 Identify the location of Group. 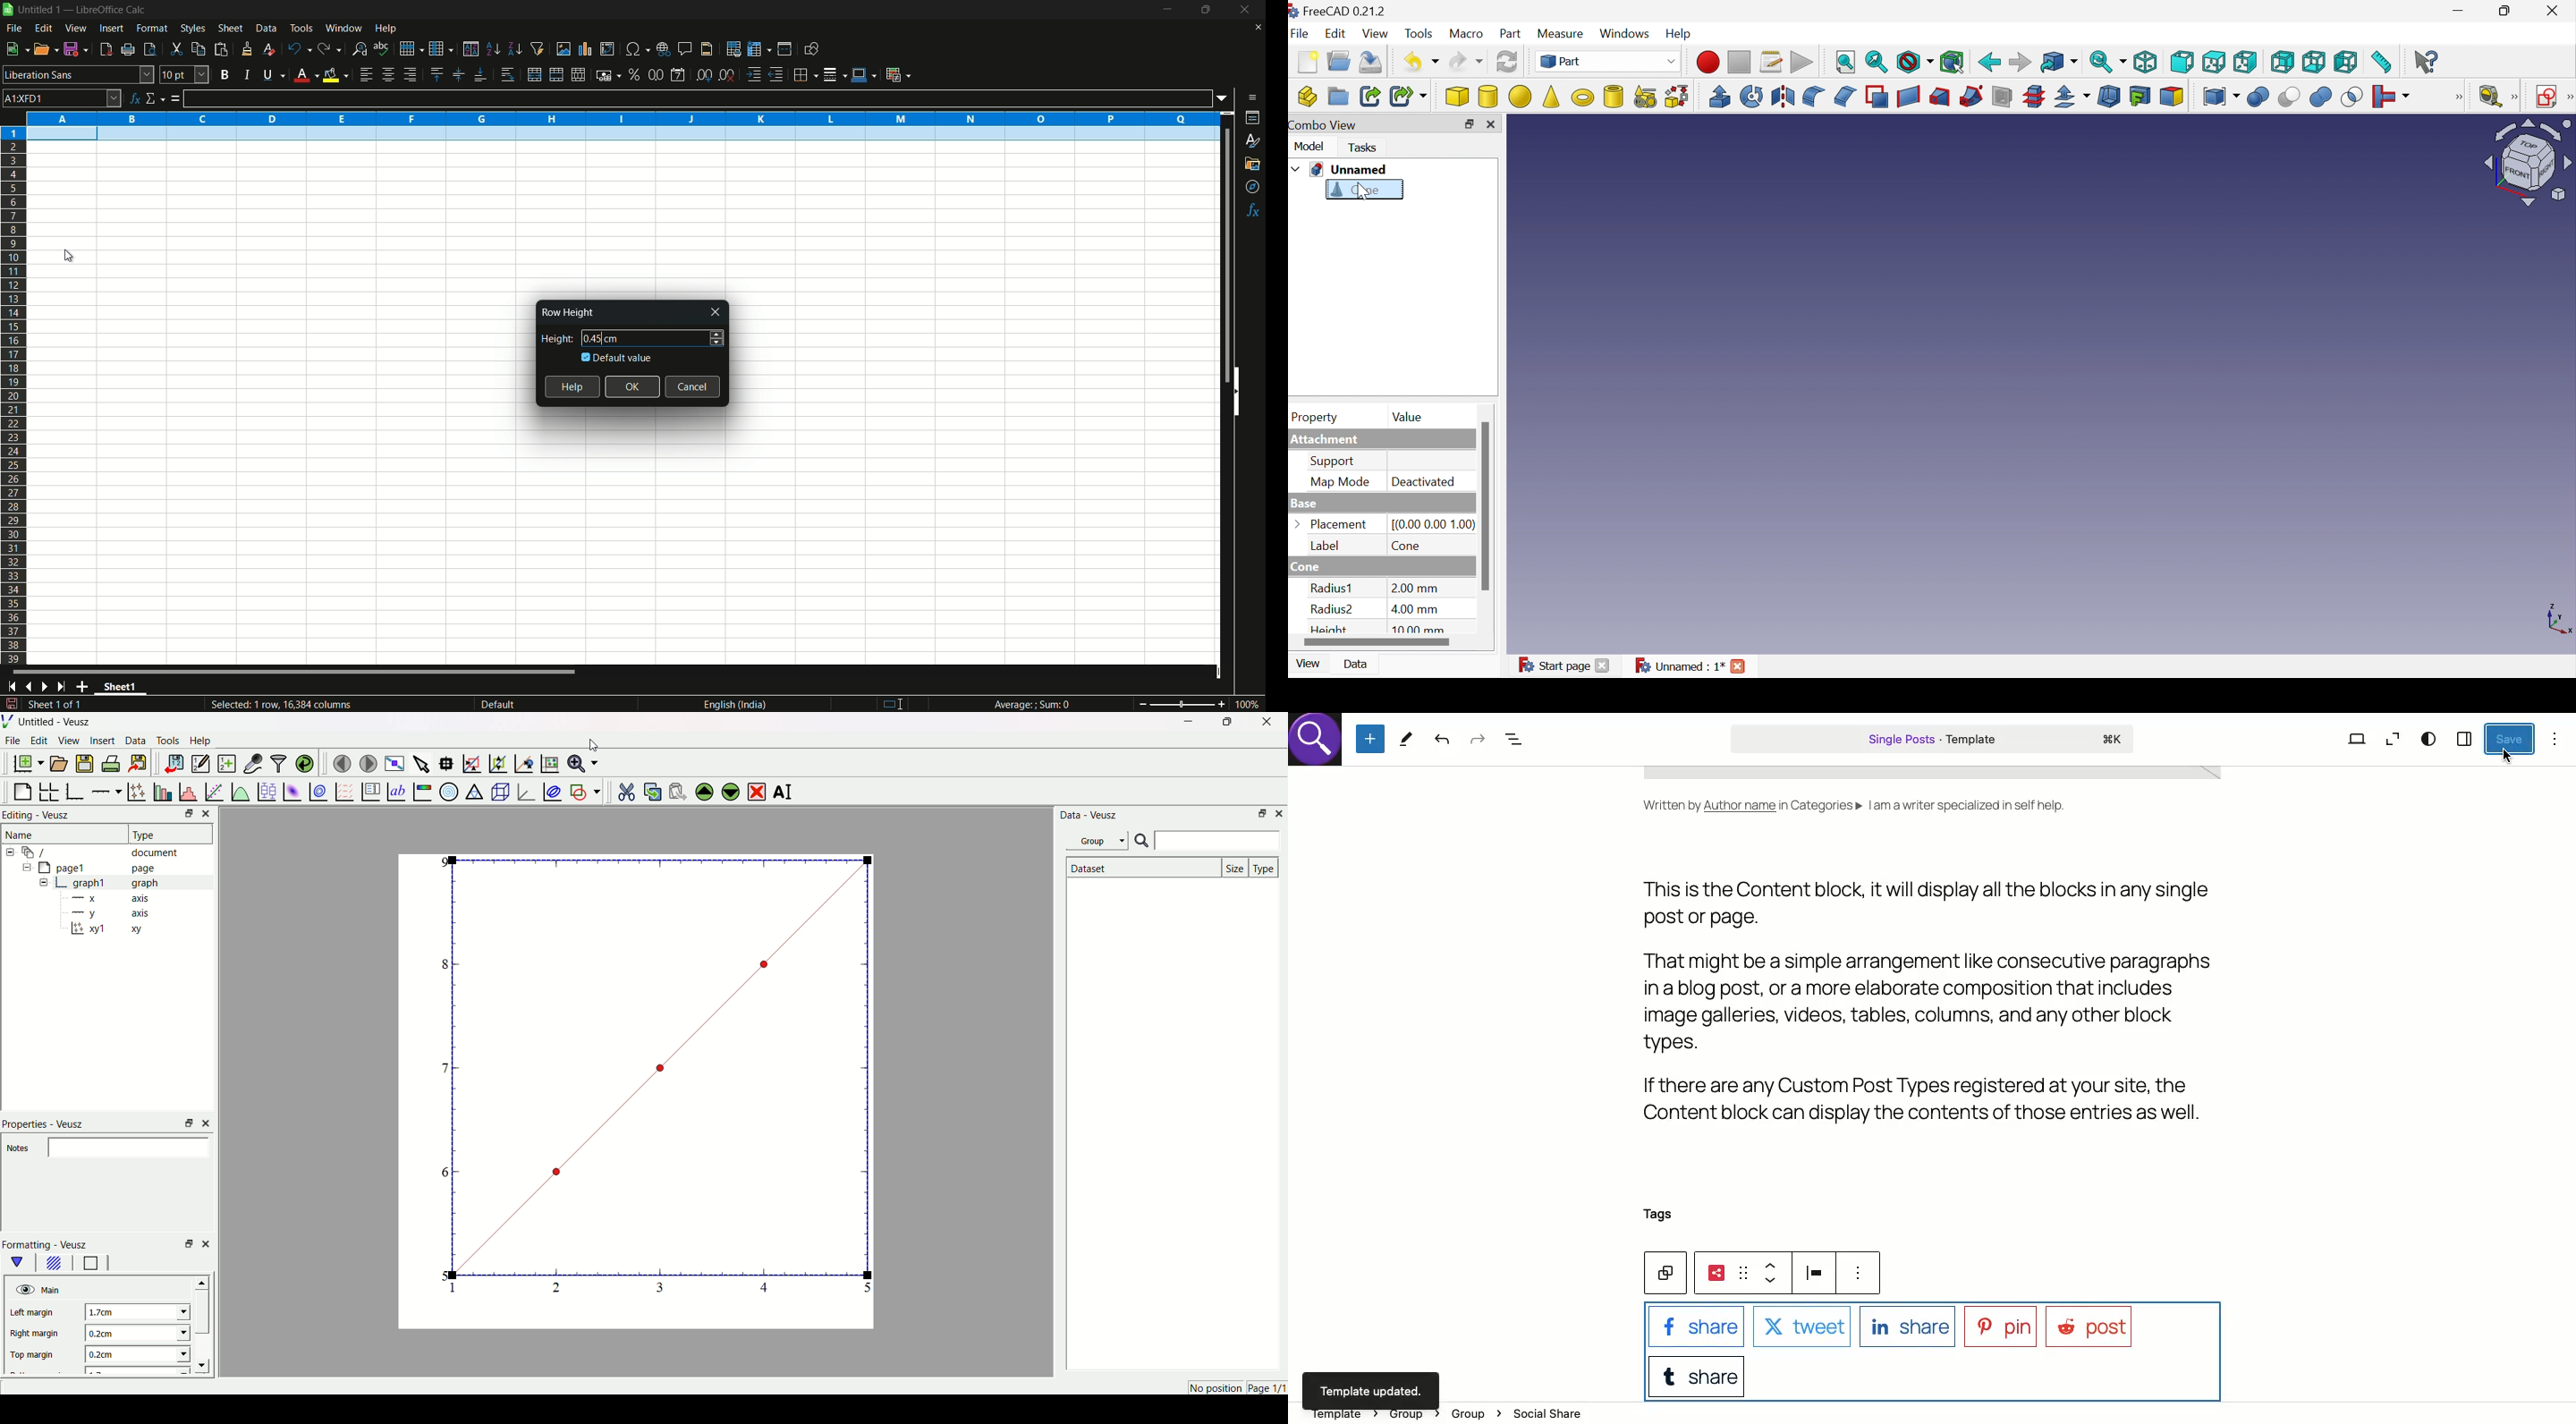
(1099, 840).